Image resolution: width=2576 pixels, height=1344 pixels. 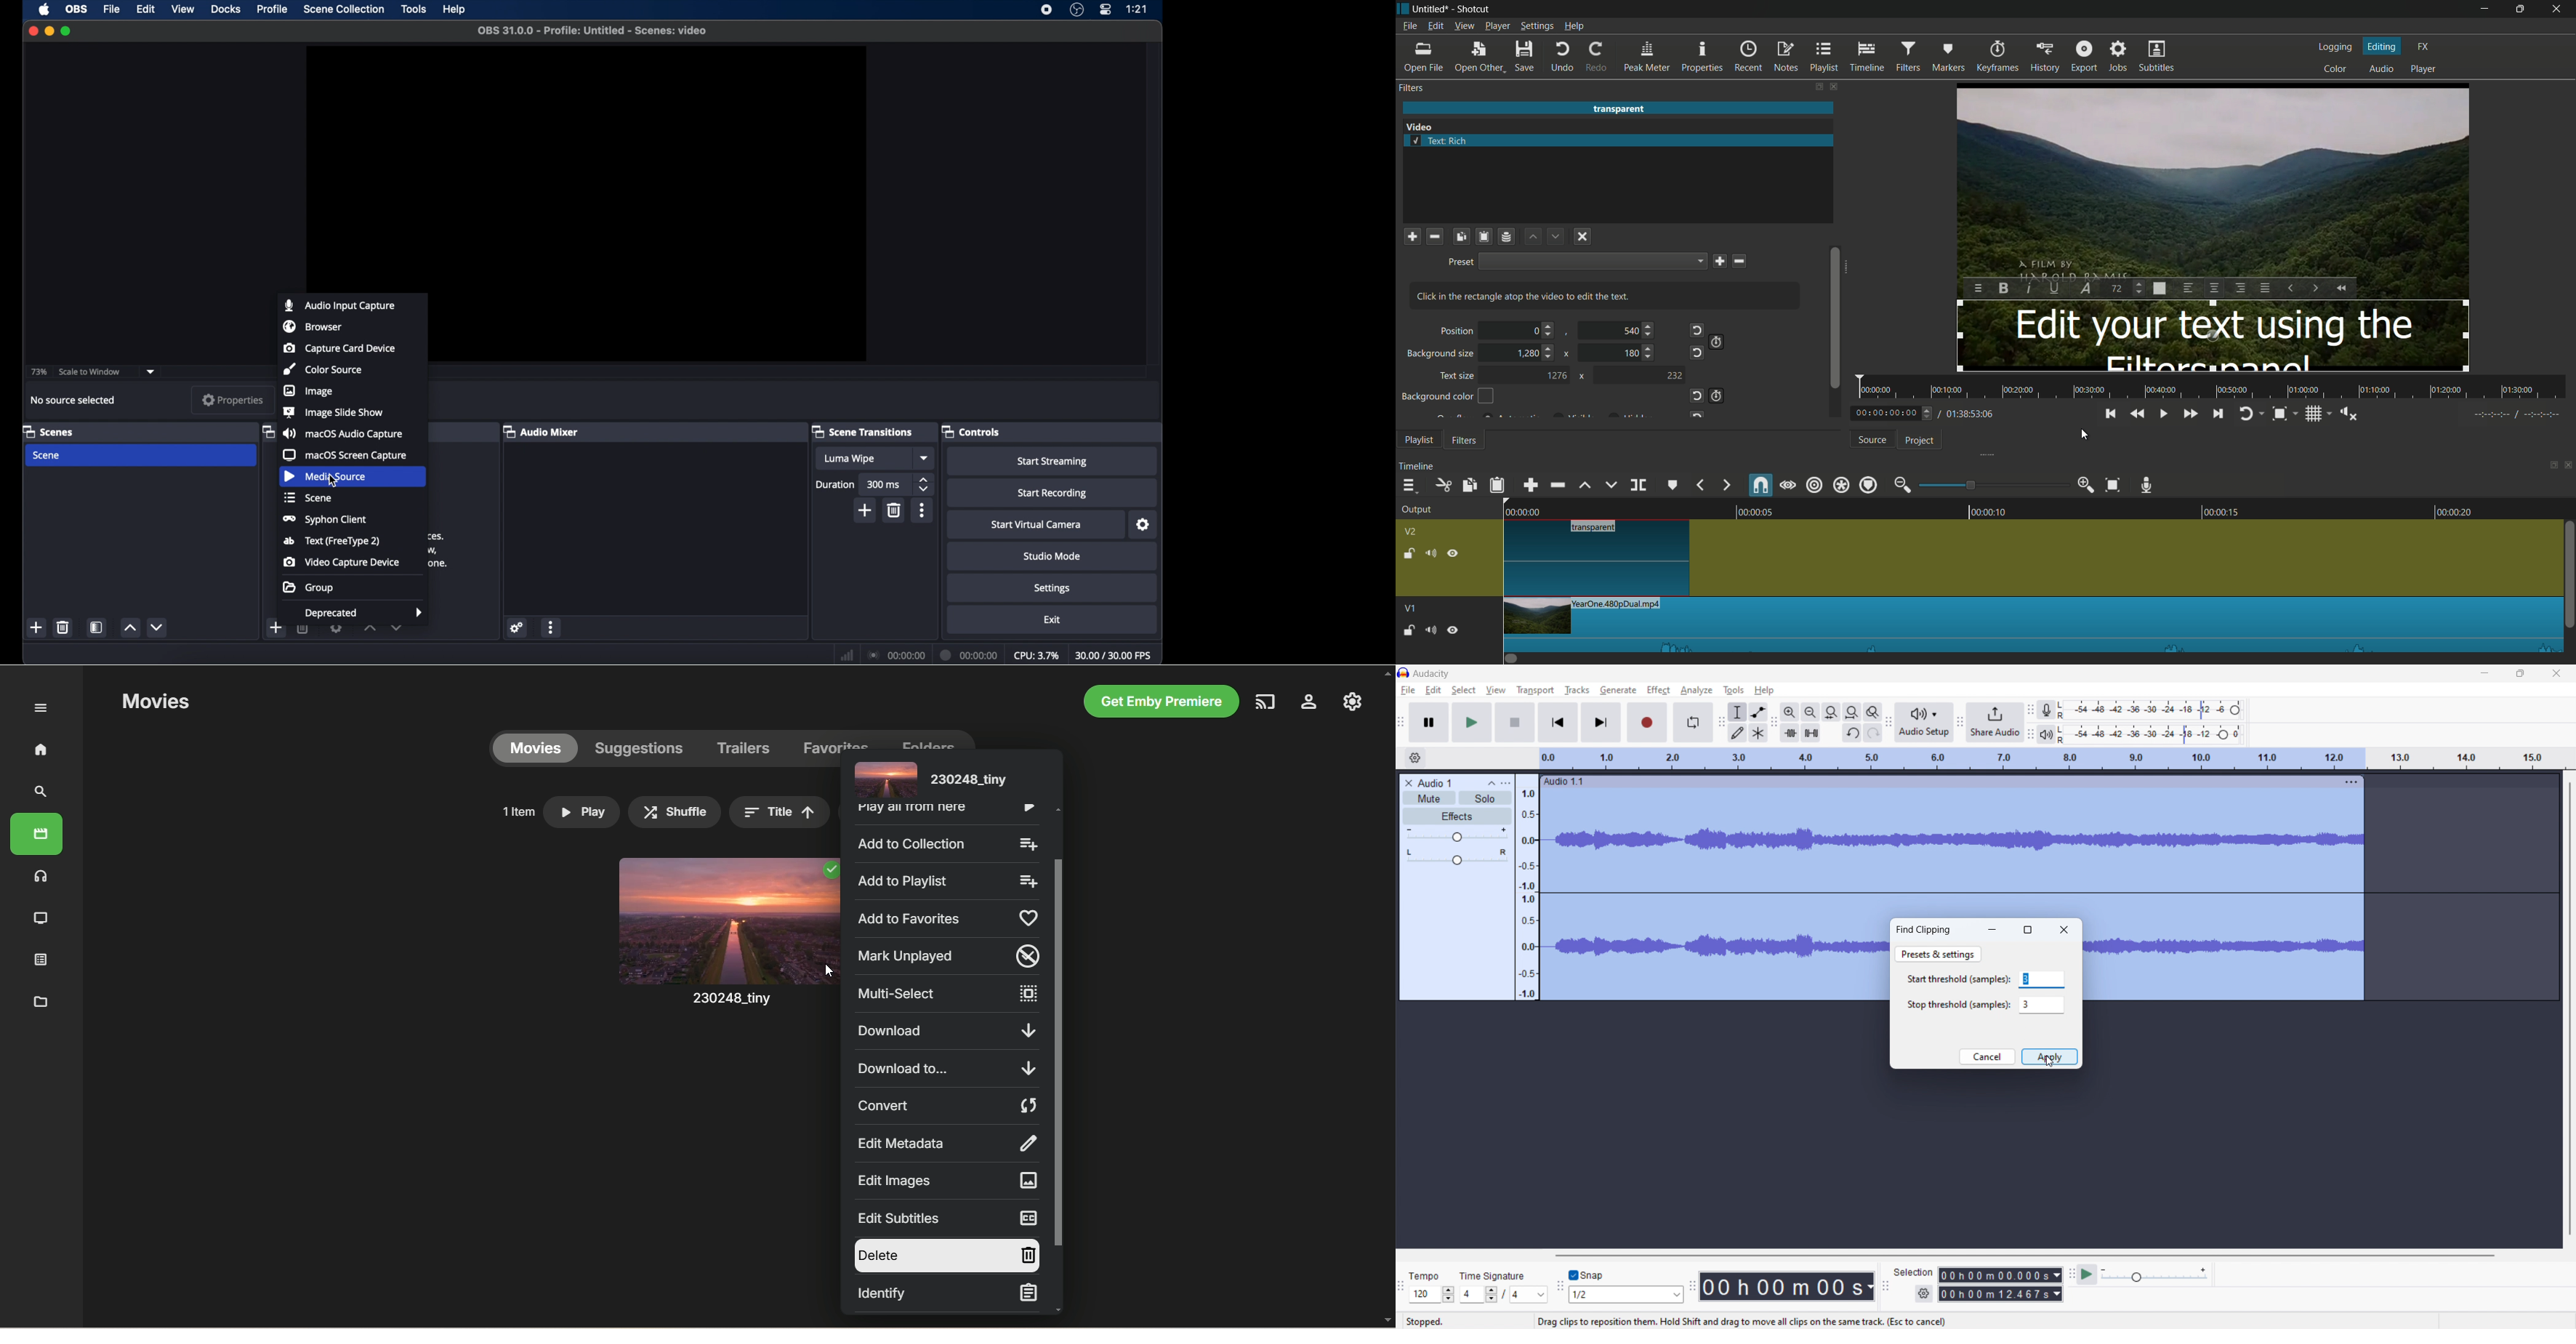 I want to click on keyframes, so click(x=1996, y=57).